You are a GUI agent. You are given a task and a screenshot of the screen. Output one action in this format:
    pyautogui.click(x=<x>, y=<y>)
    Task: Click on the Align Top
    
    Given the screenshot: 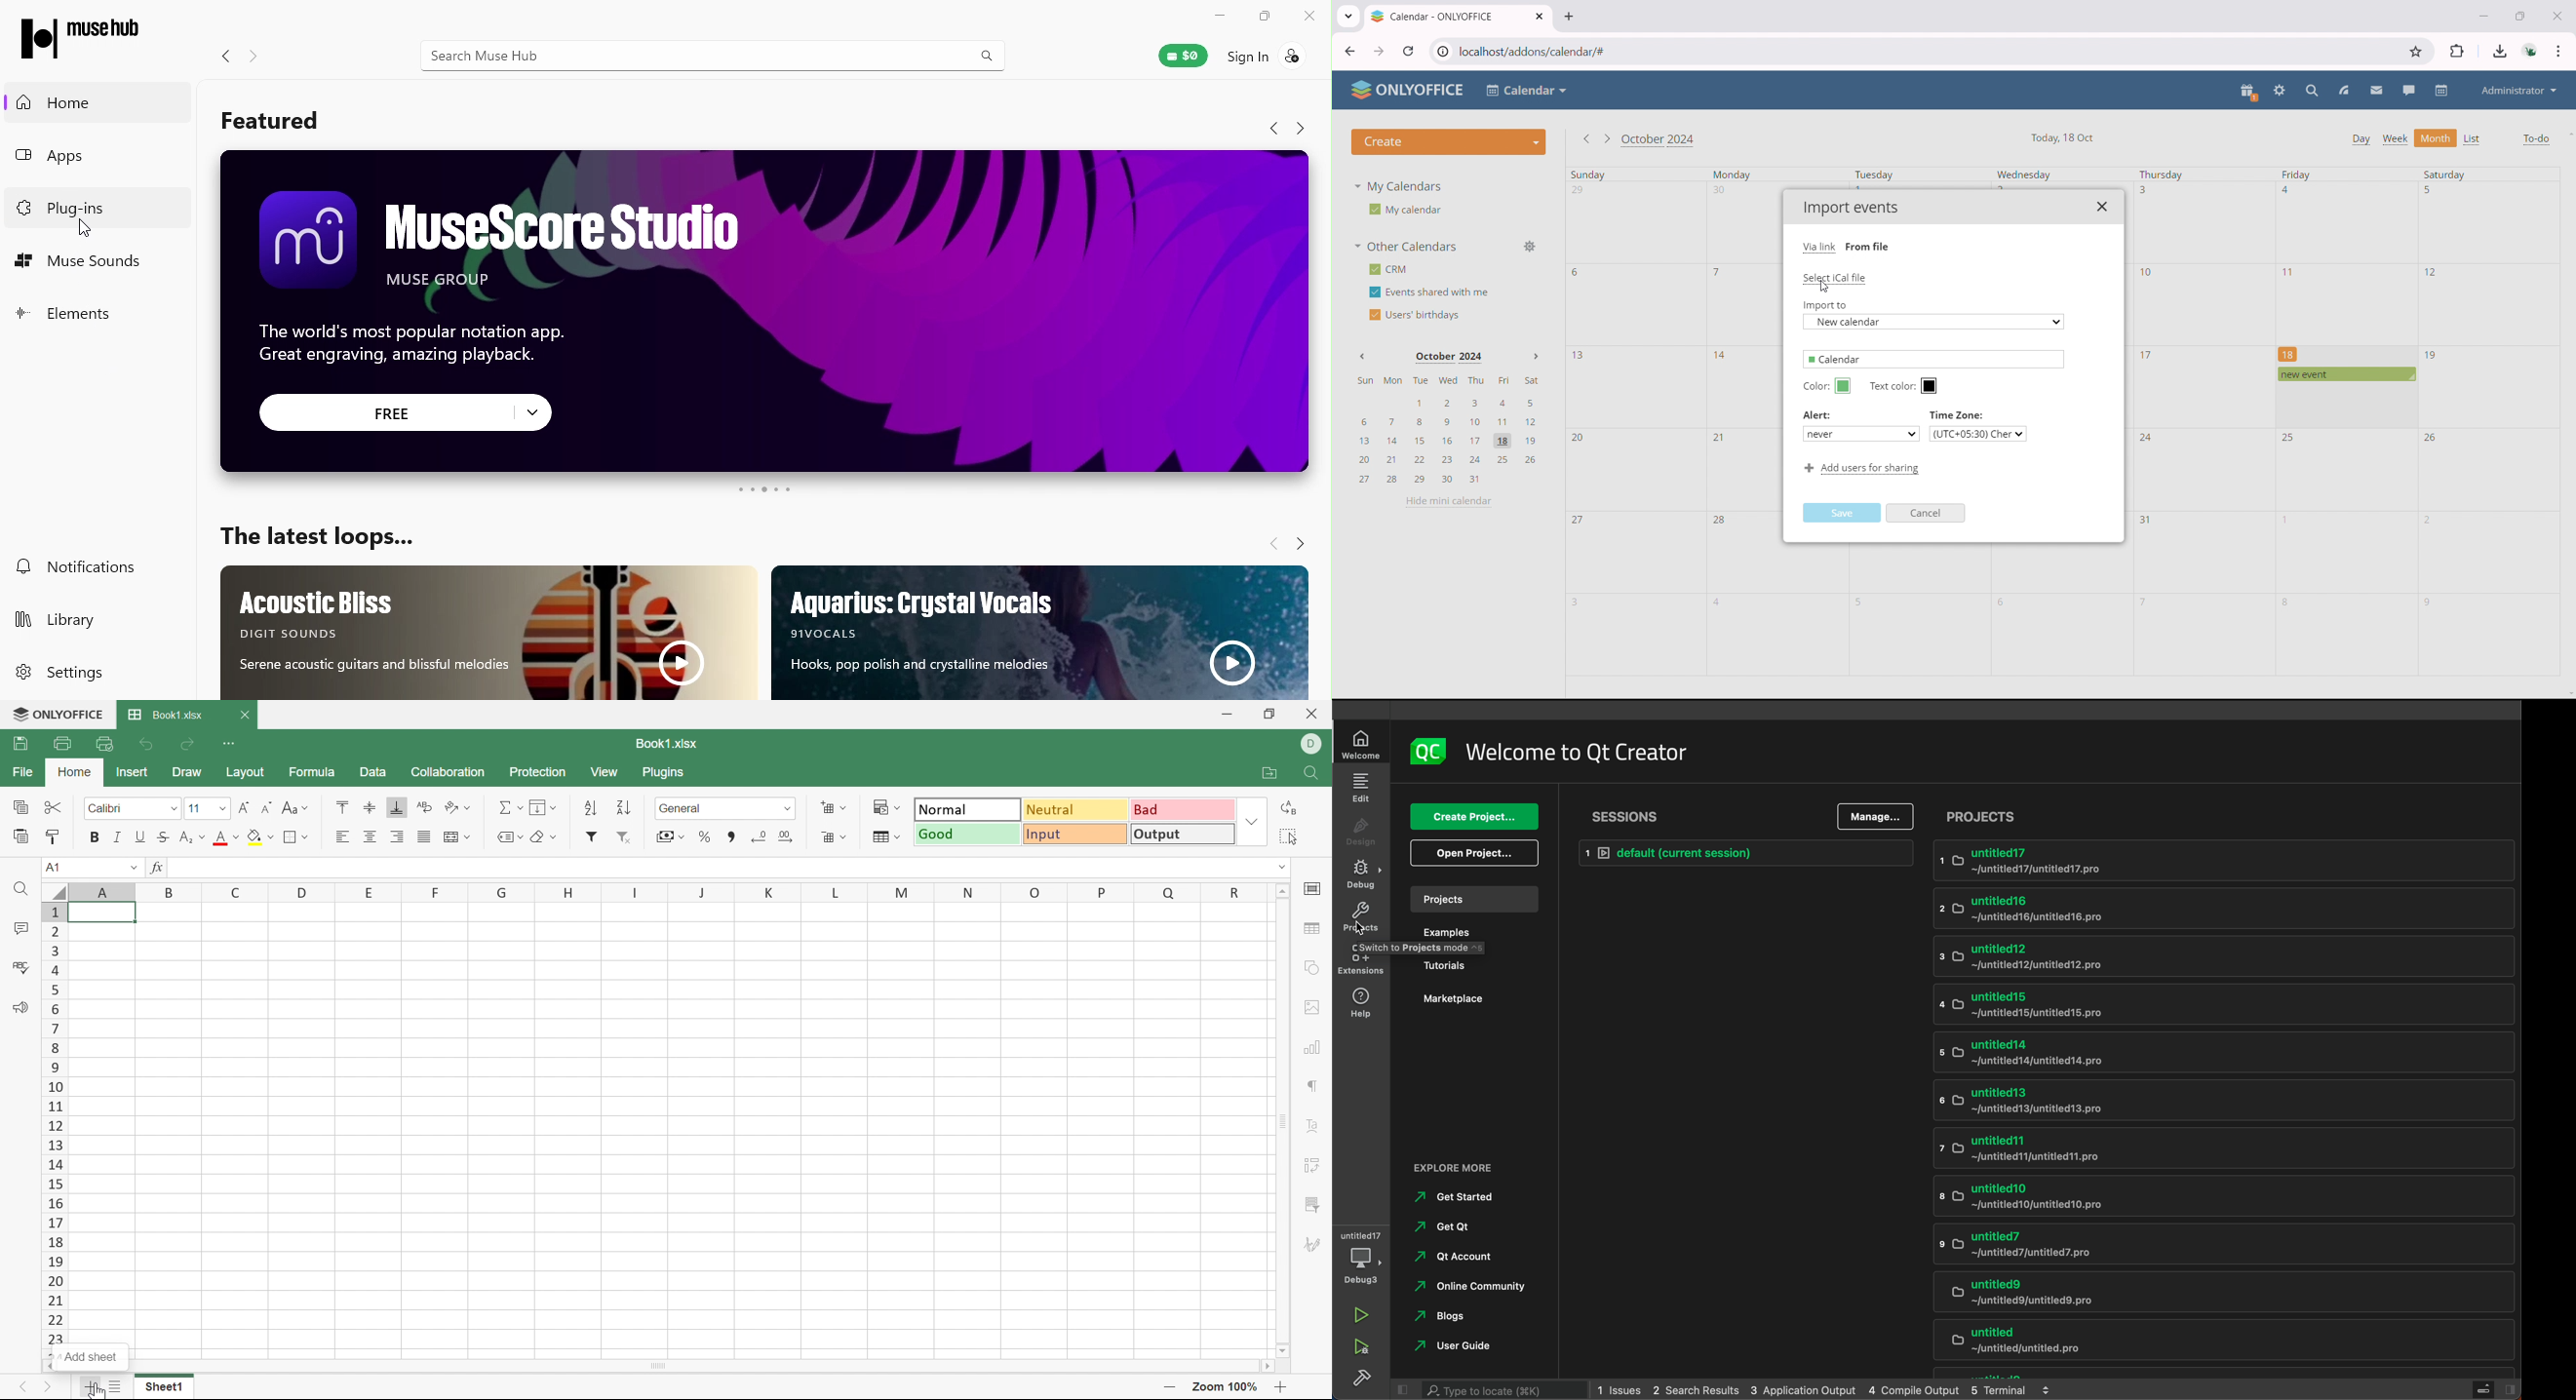 What is the action you would take?
    pyautogui.click(x=341, y=806)
    